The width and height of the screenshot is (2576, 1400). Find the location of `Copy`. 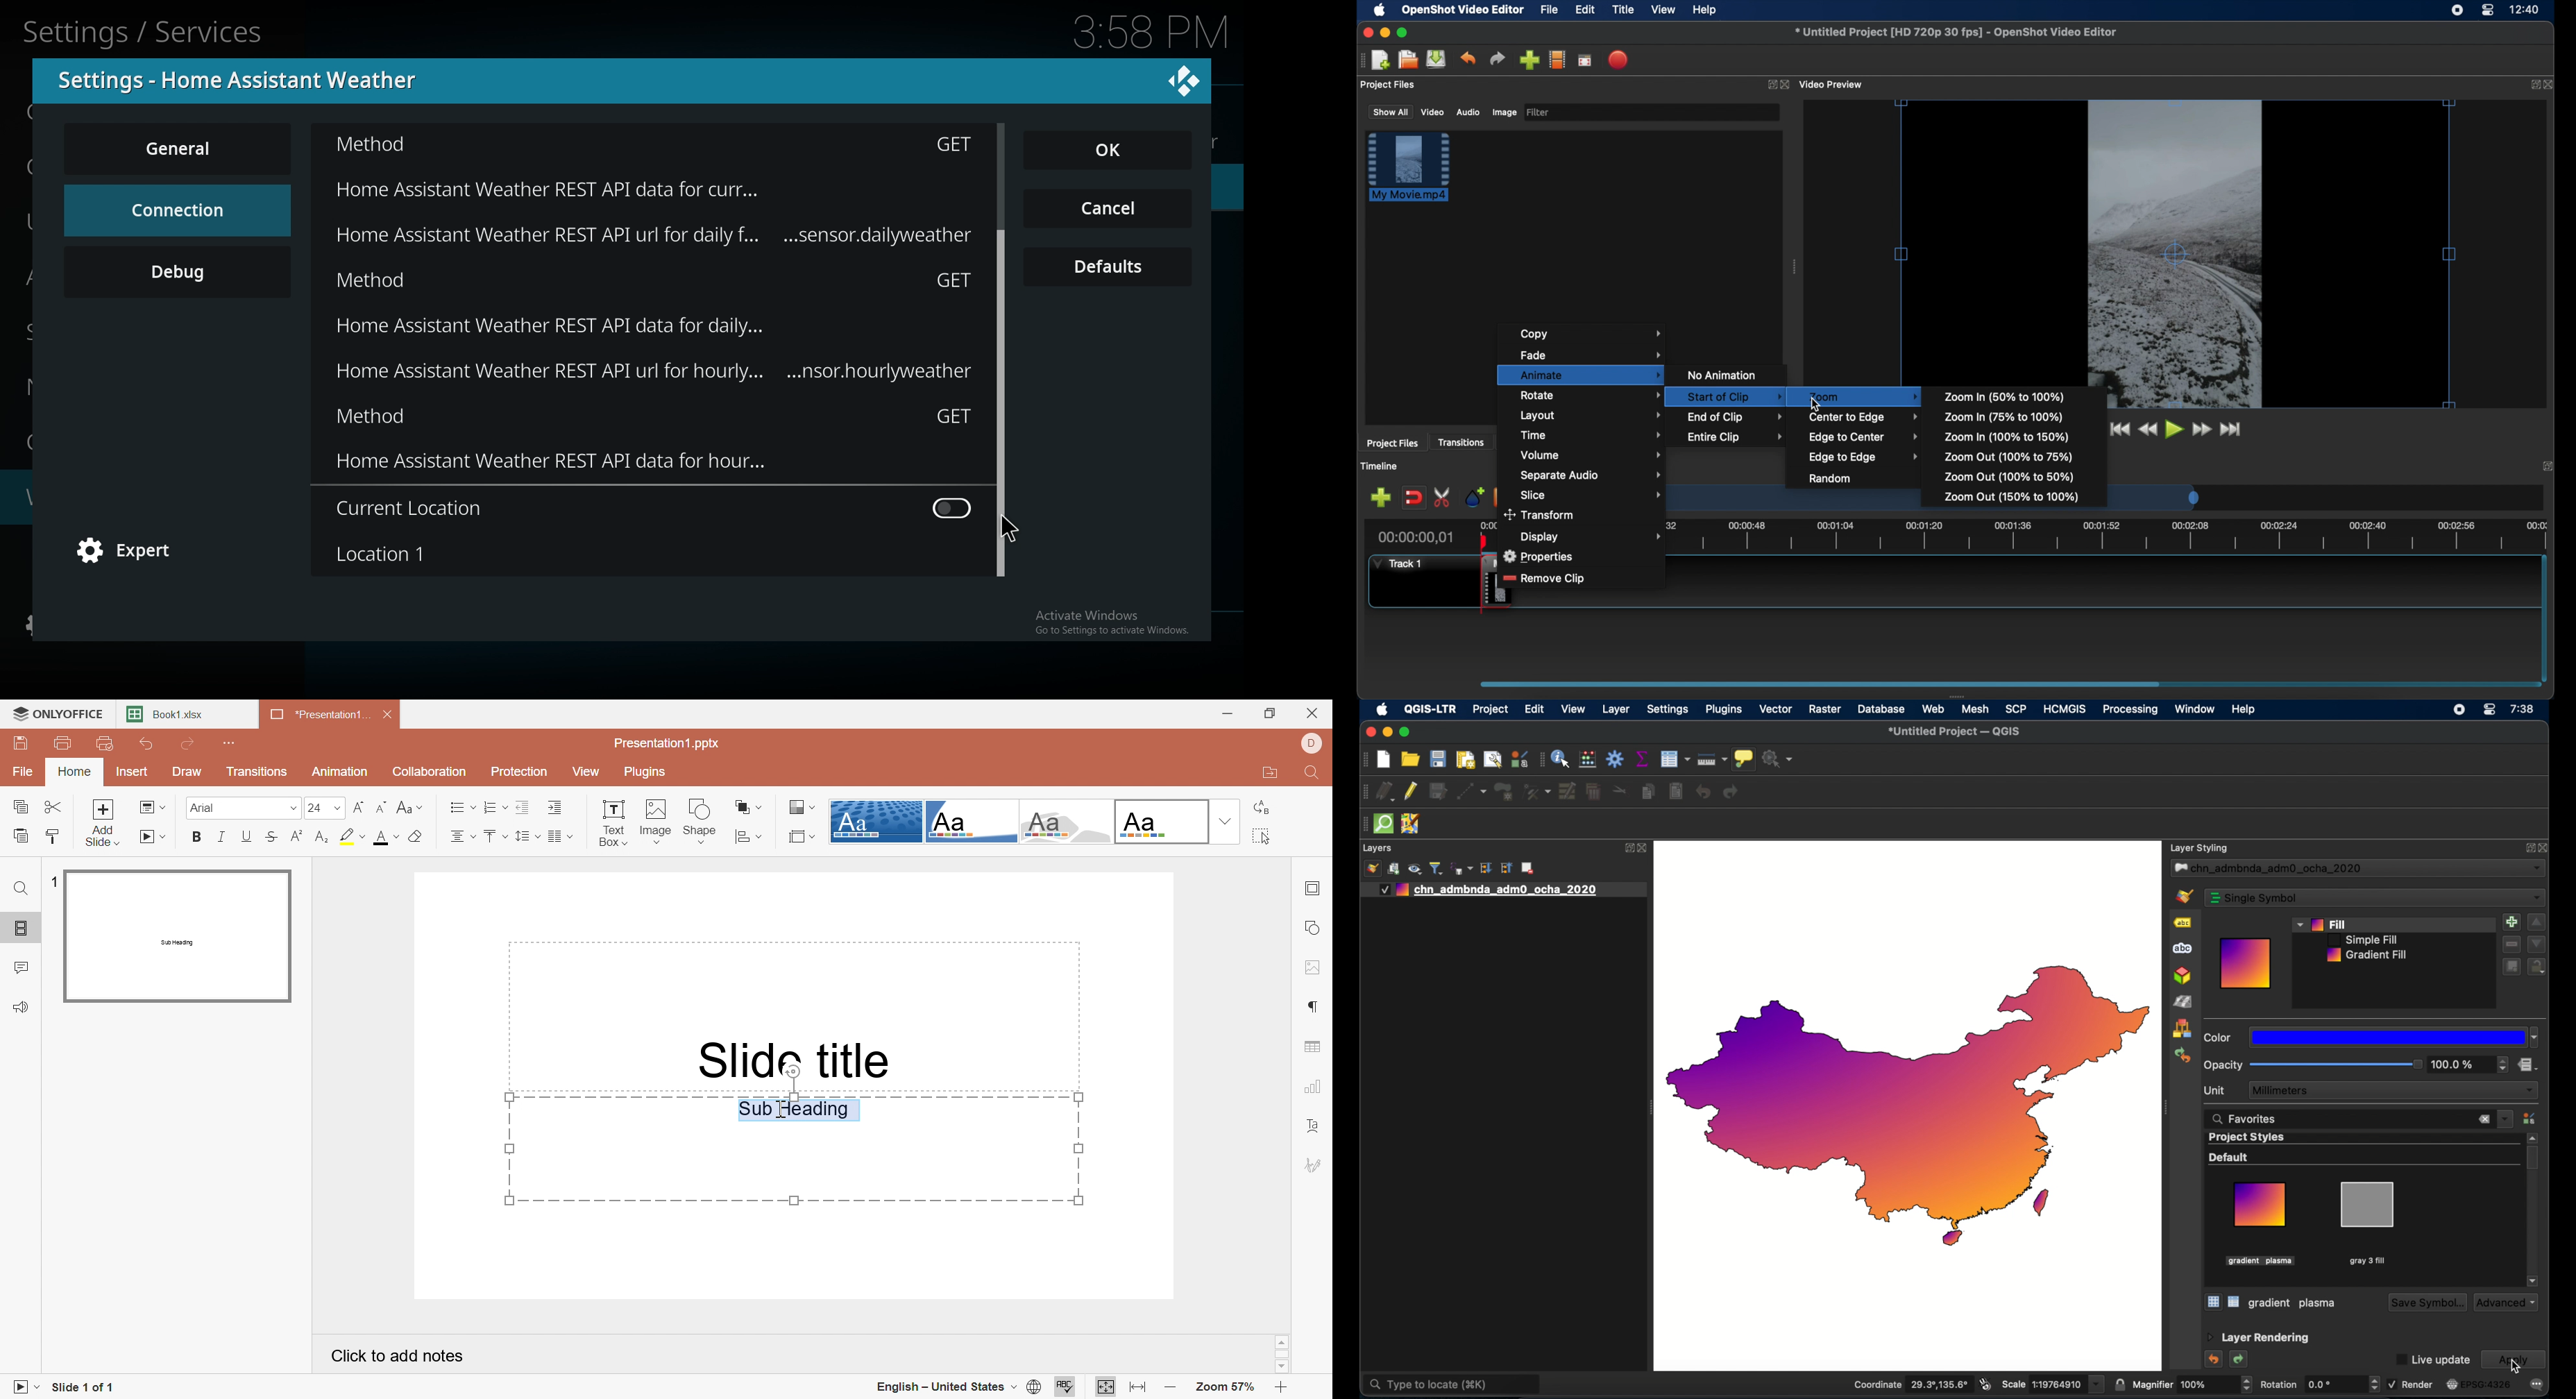

Copy is located at coordinates (21, 804).